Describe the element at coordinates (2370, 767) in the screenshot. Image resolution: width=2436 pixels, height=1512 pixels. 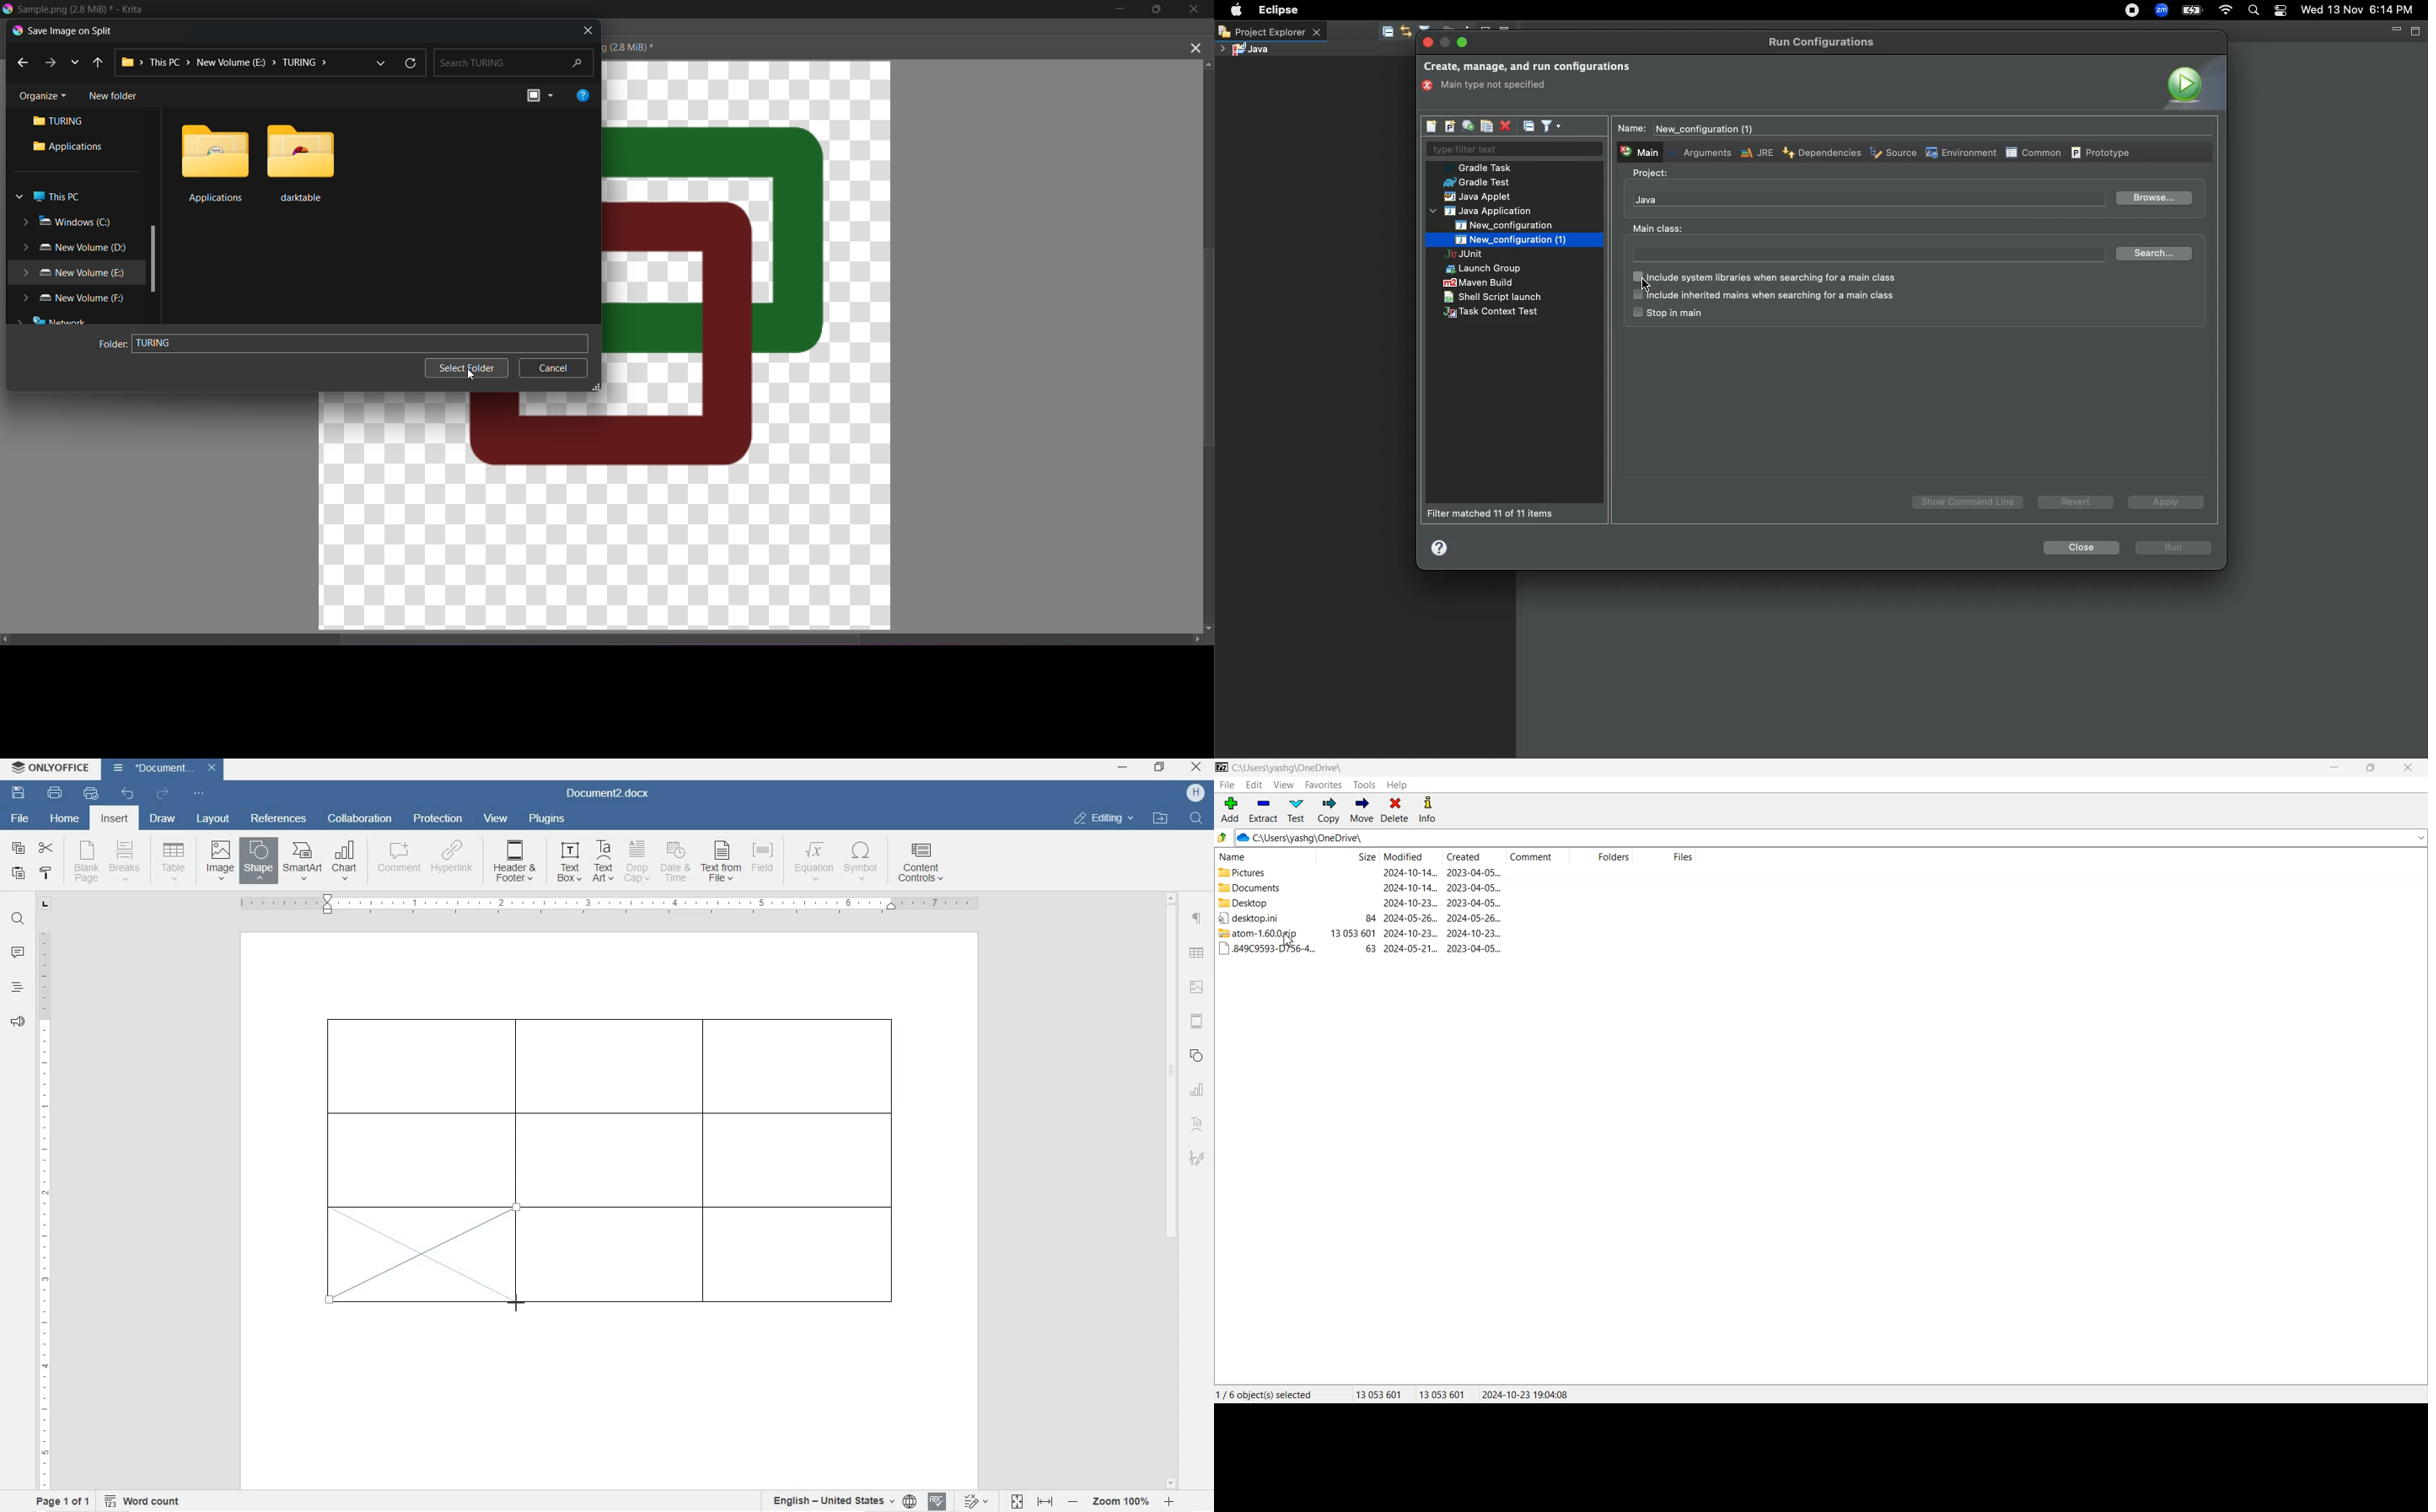
I see `Maximize` at that location.